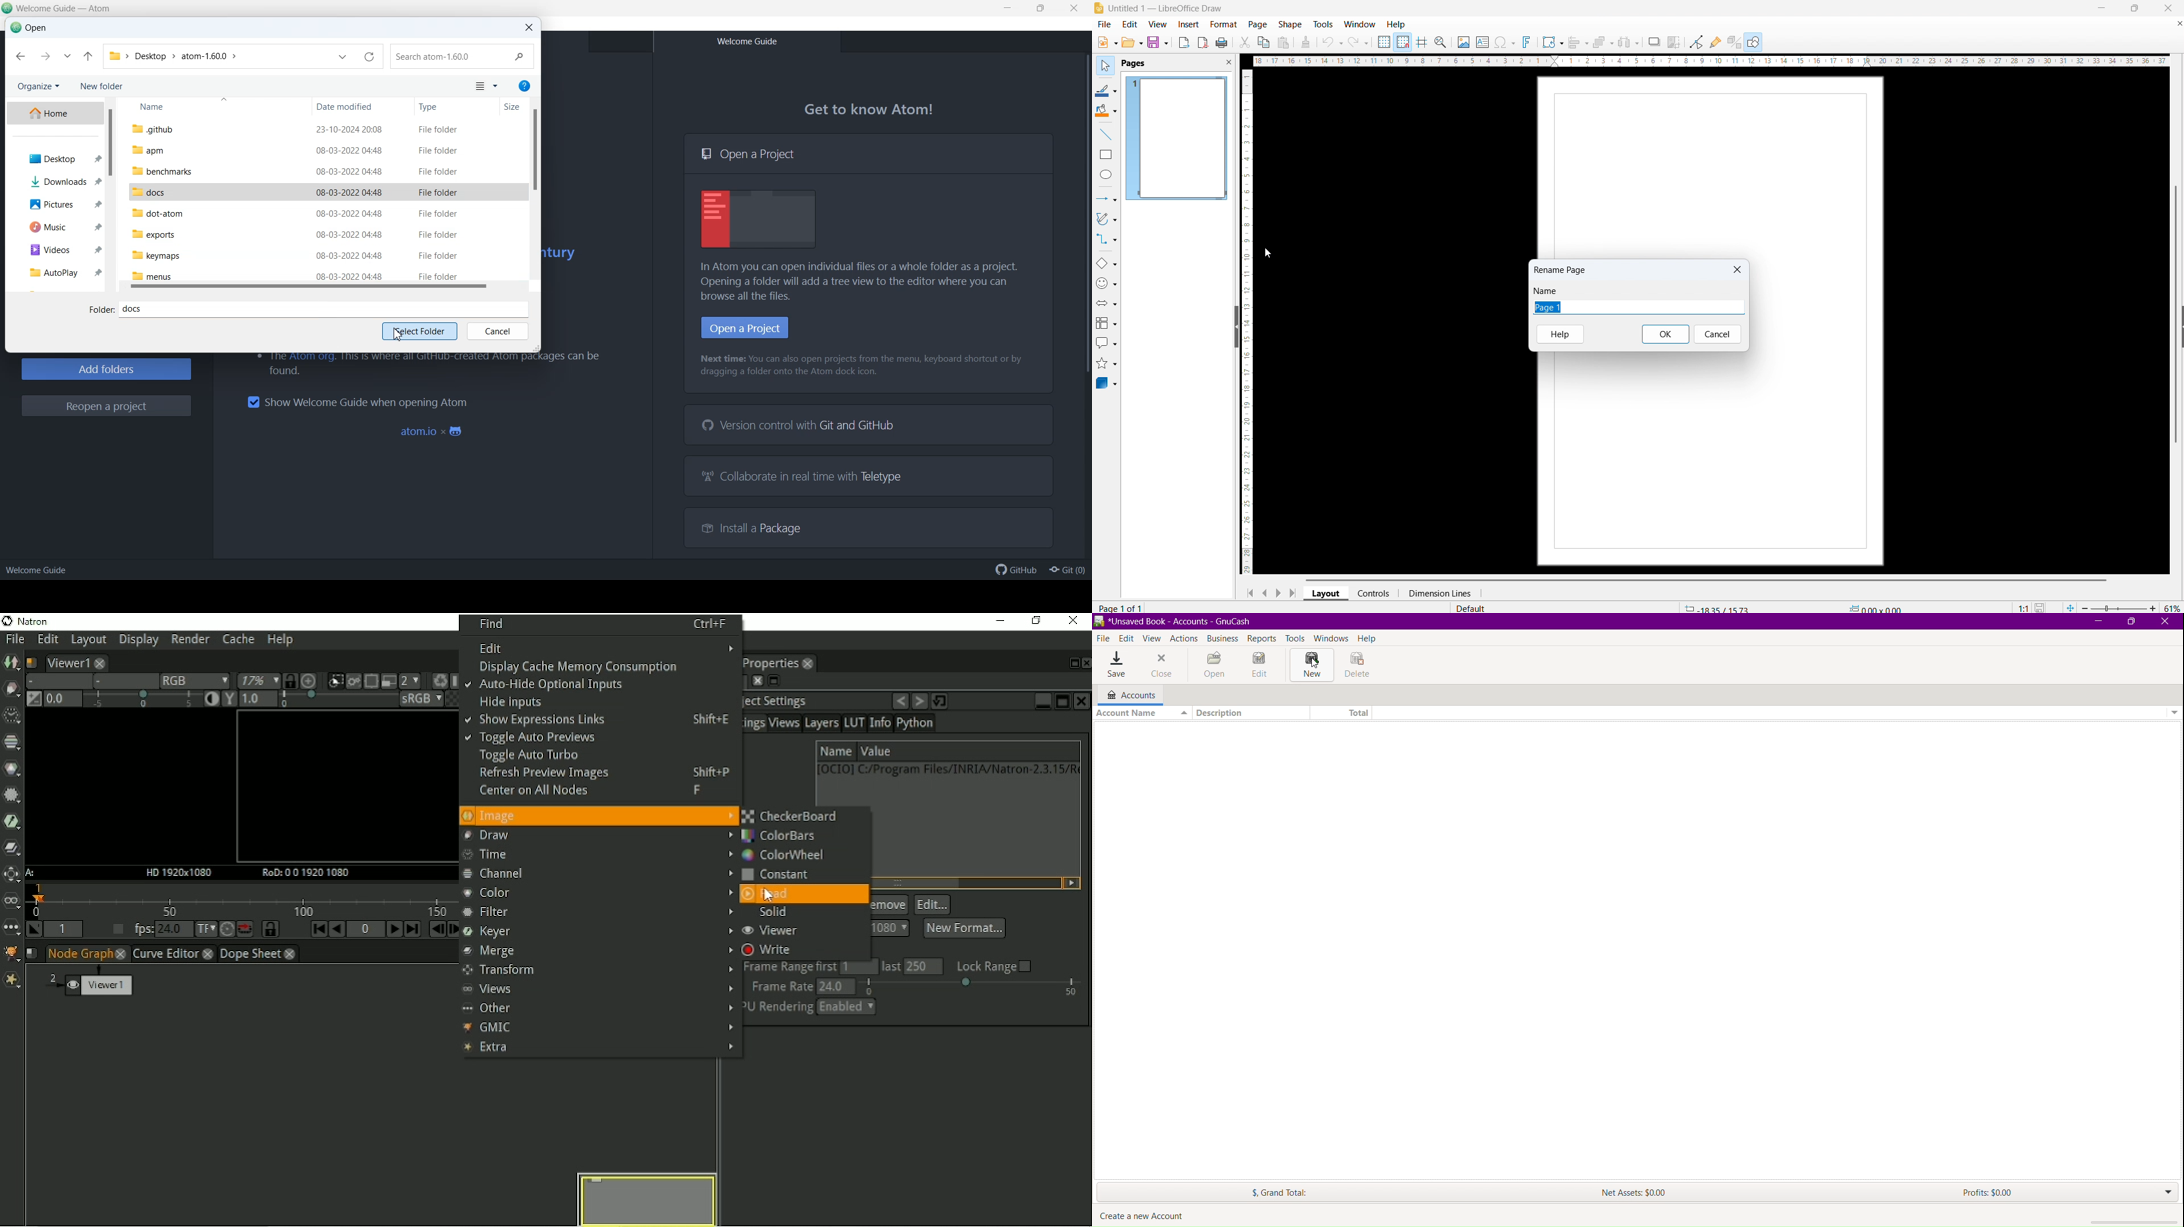 Image resolution: width=2184 pixels, height=1232 pixels. What do you see at coordinates (1559, 335) in the screenshot?
I see `help` at bounding box center [1559, 335].